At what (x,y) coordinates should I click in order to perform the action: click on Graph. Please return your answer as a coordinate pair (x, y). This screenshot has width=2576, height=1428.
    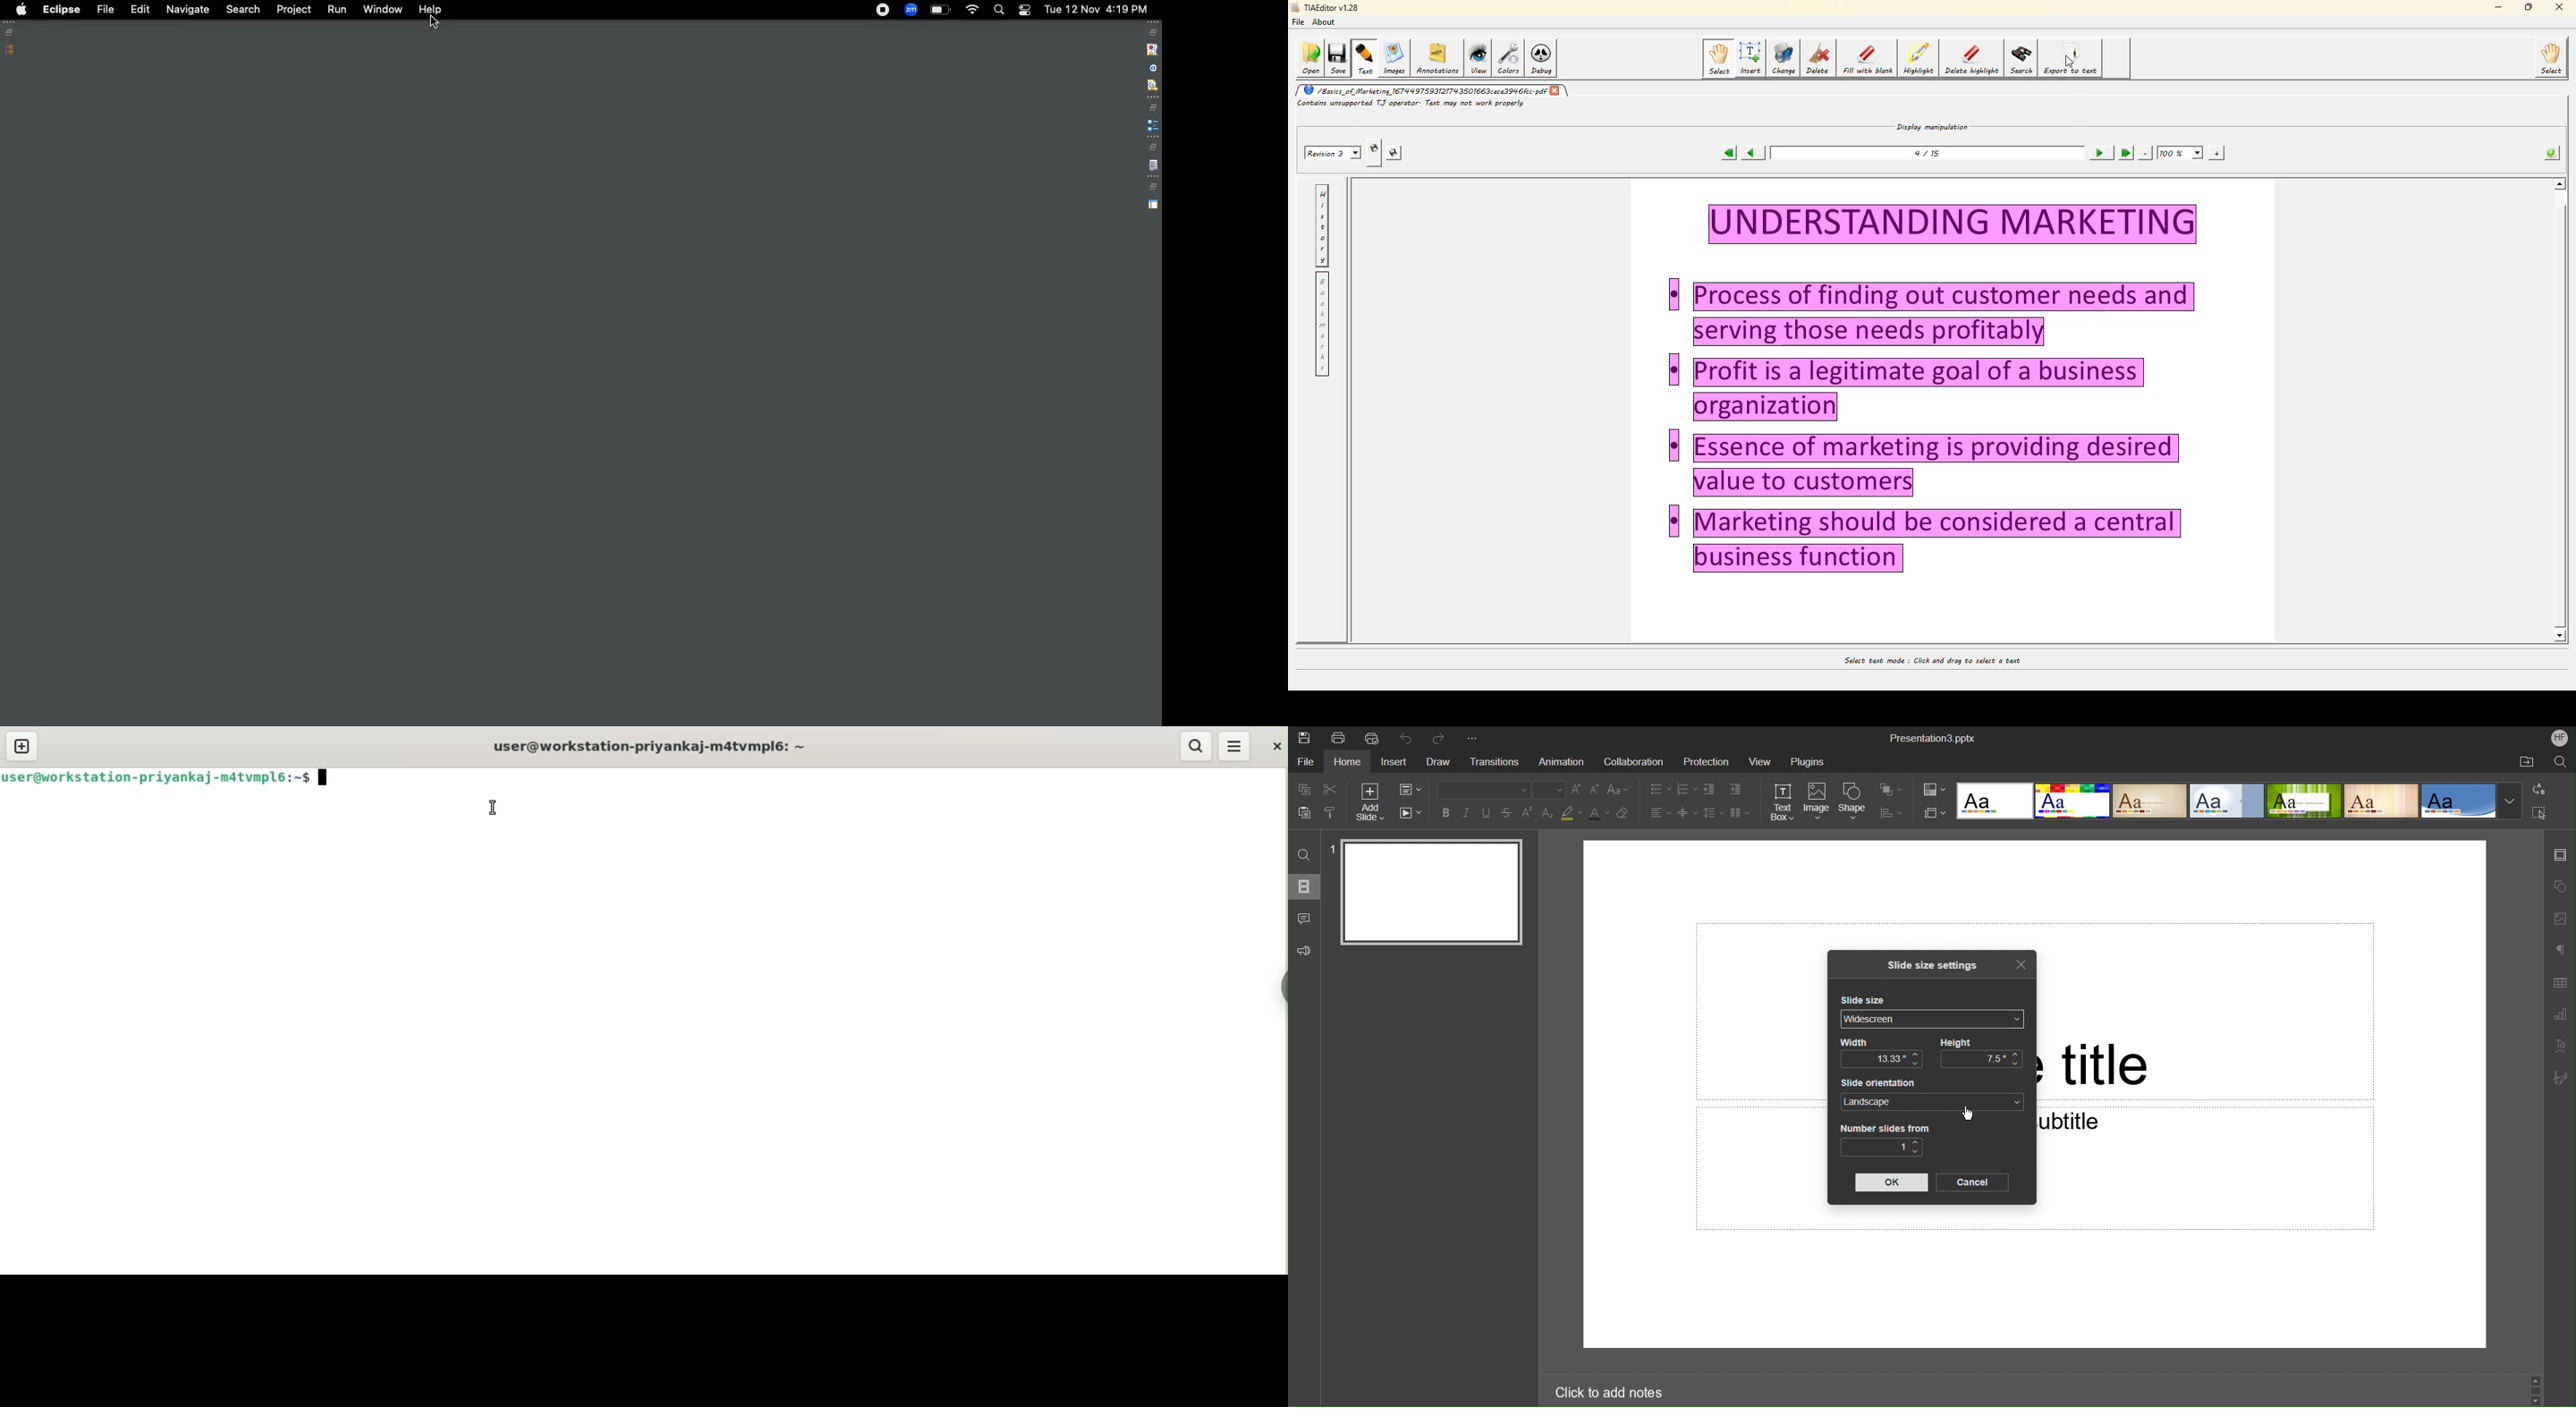
    Looking at the image, I should click on (2561, 1015).